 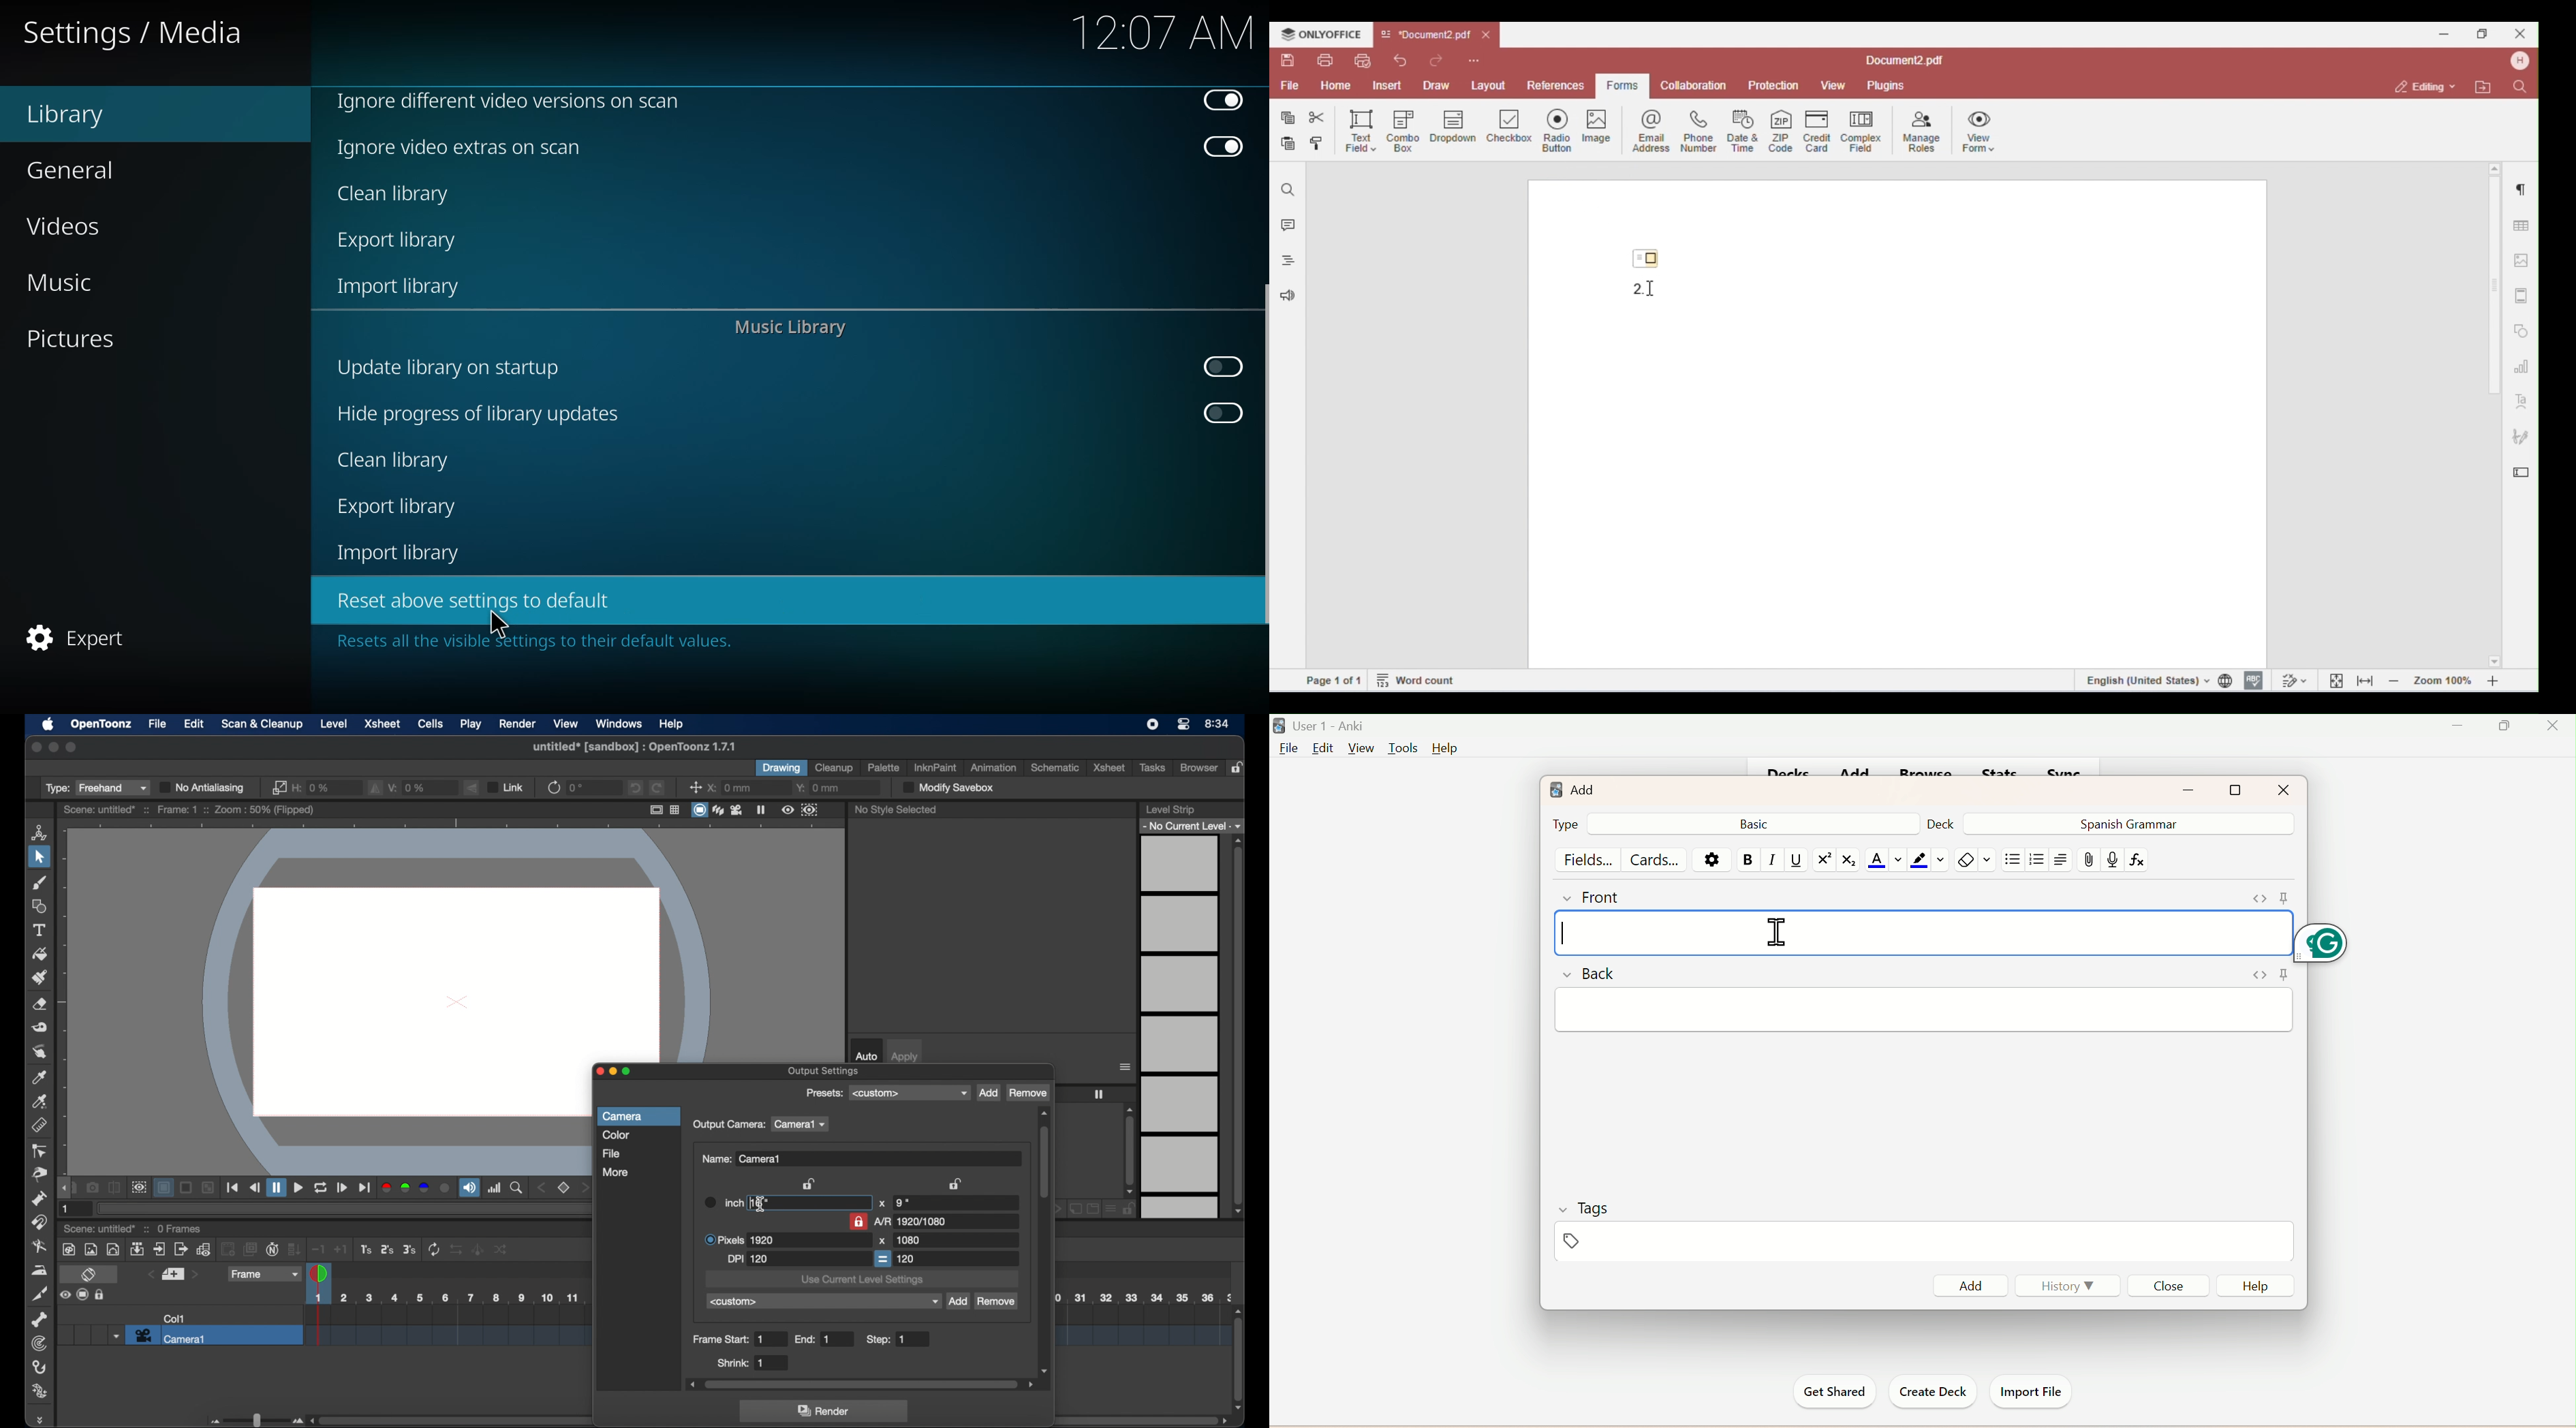 What do you see at coordinates (553, 787) in the screenshot?
I see `refresh` at bounding box center [553, 787].